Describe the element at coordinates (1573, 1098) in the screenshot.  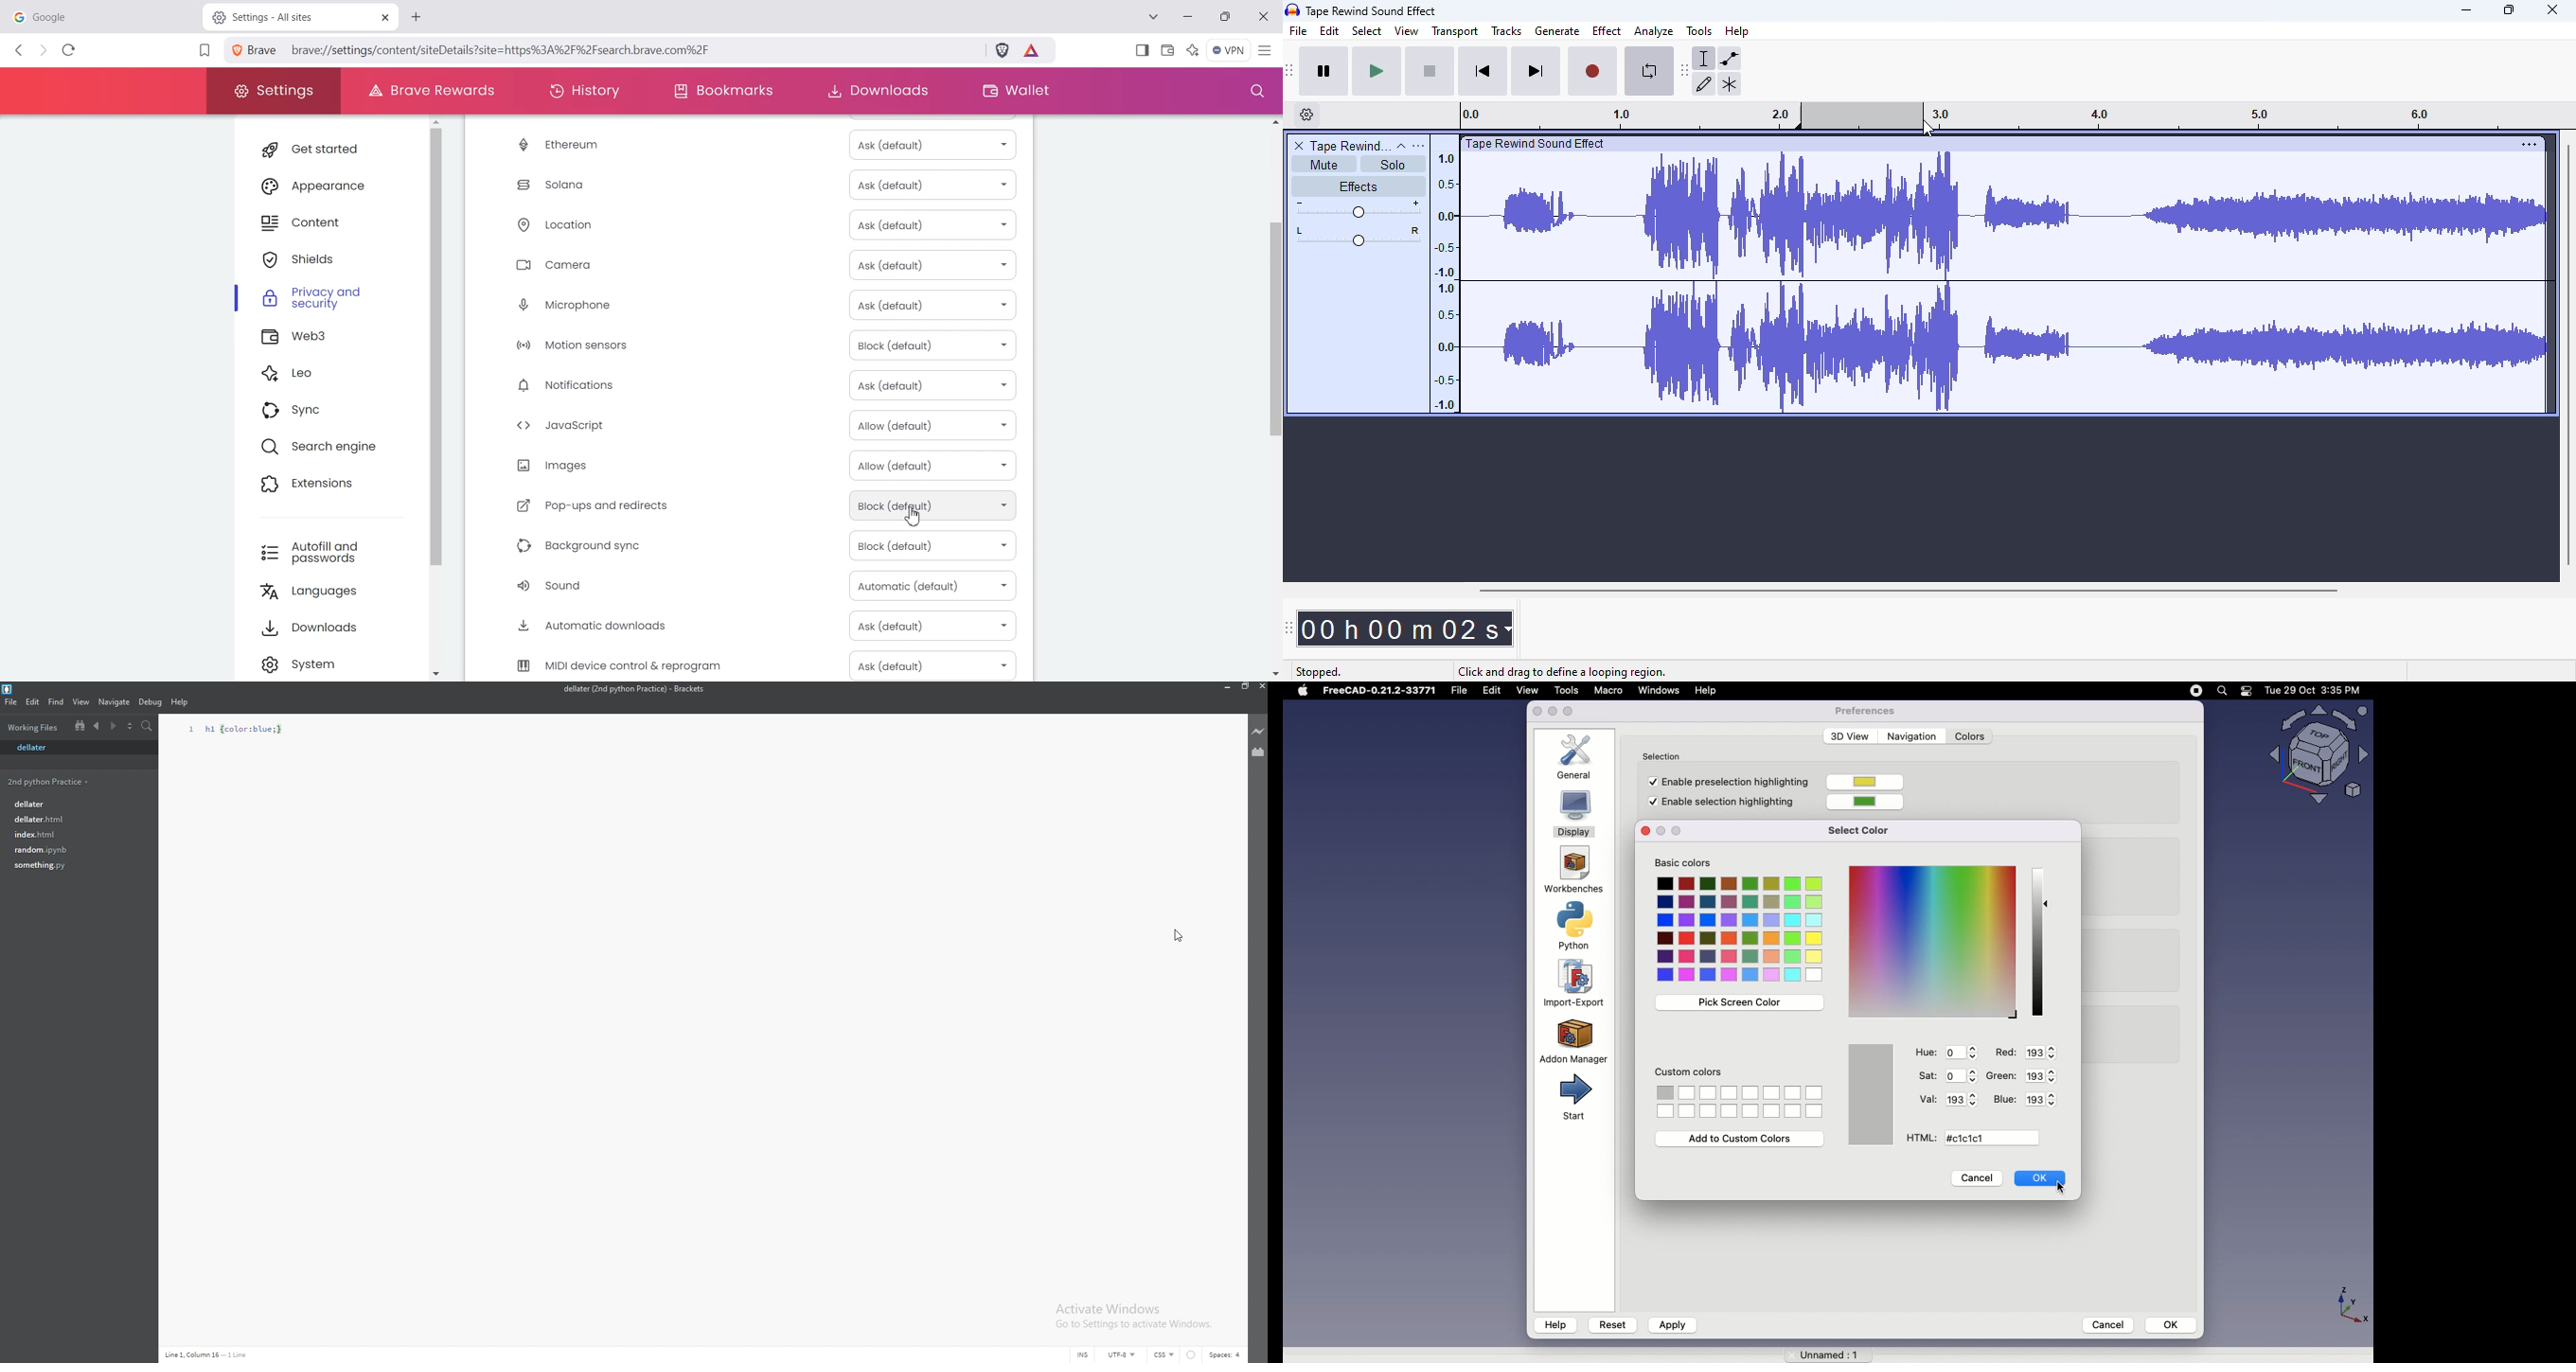
I see `Start` at that location.